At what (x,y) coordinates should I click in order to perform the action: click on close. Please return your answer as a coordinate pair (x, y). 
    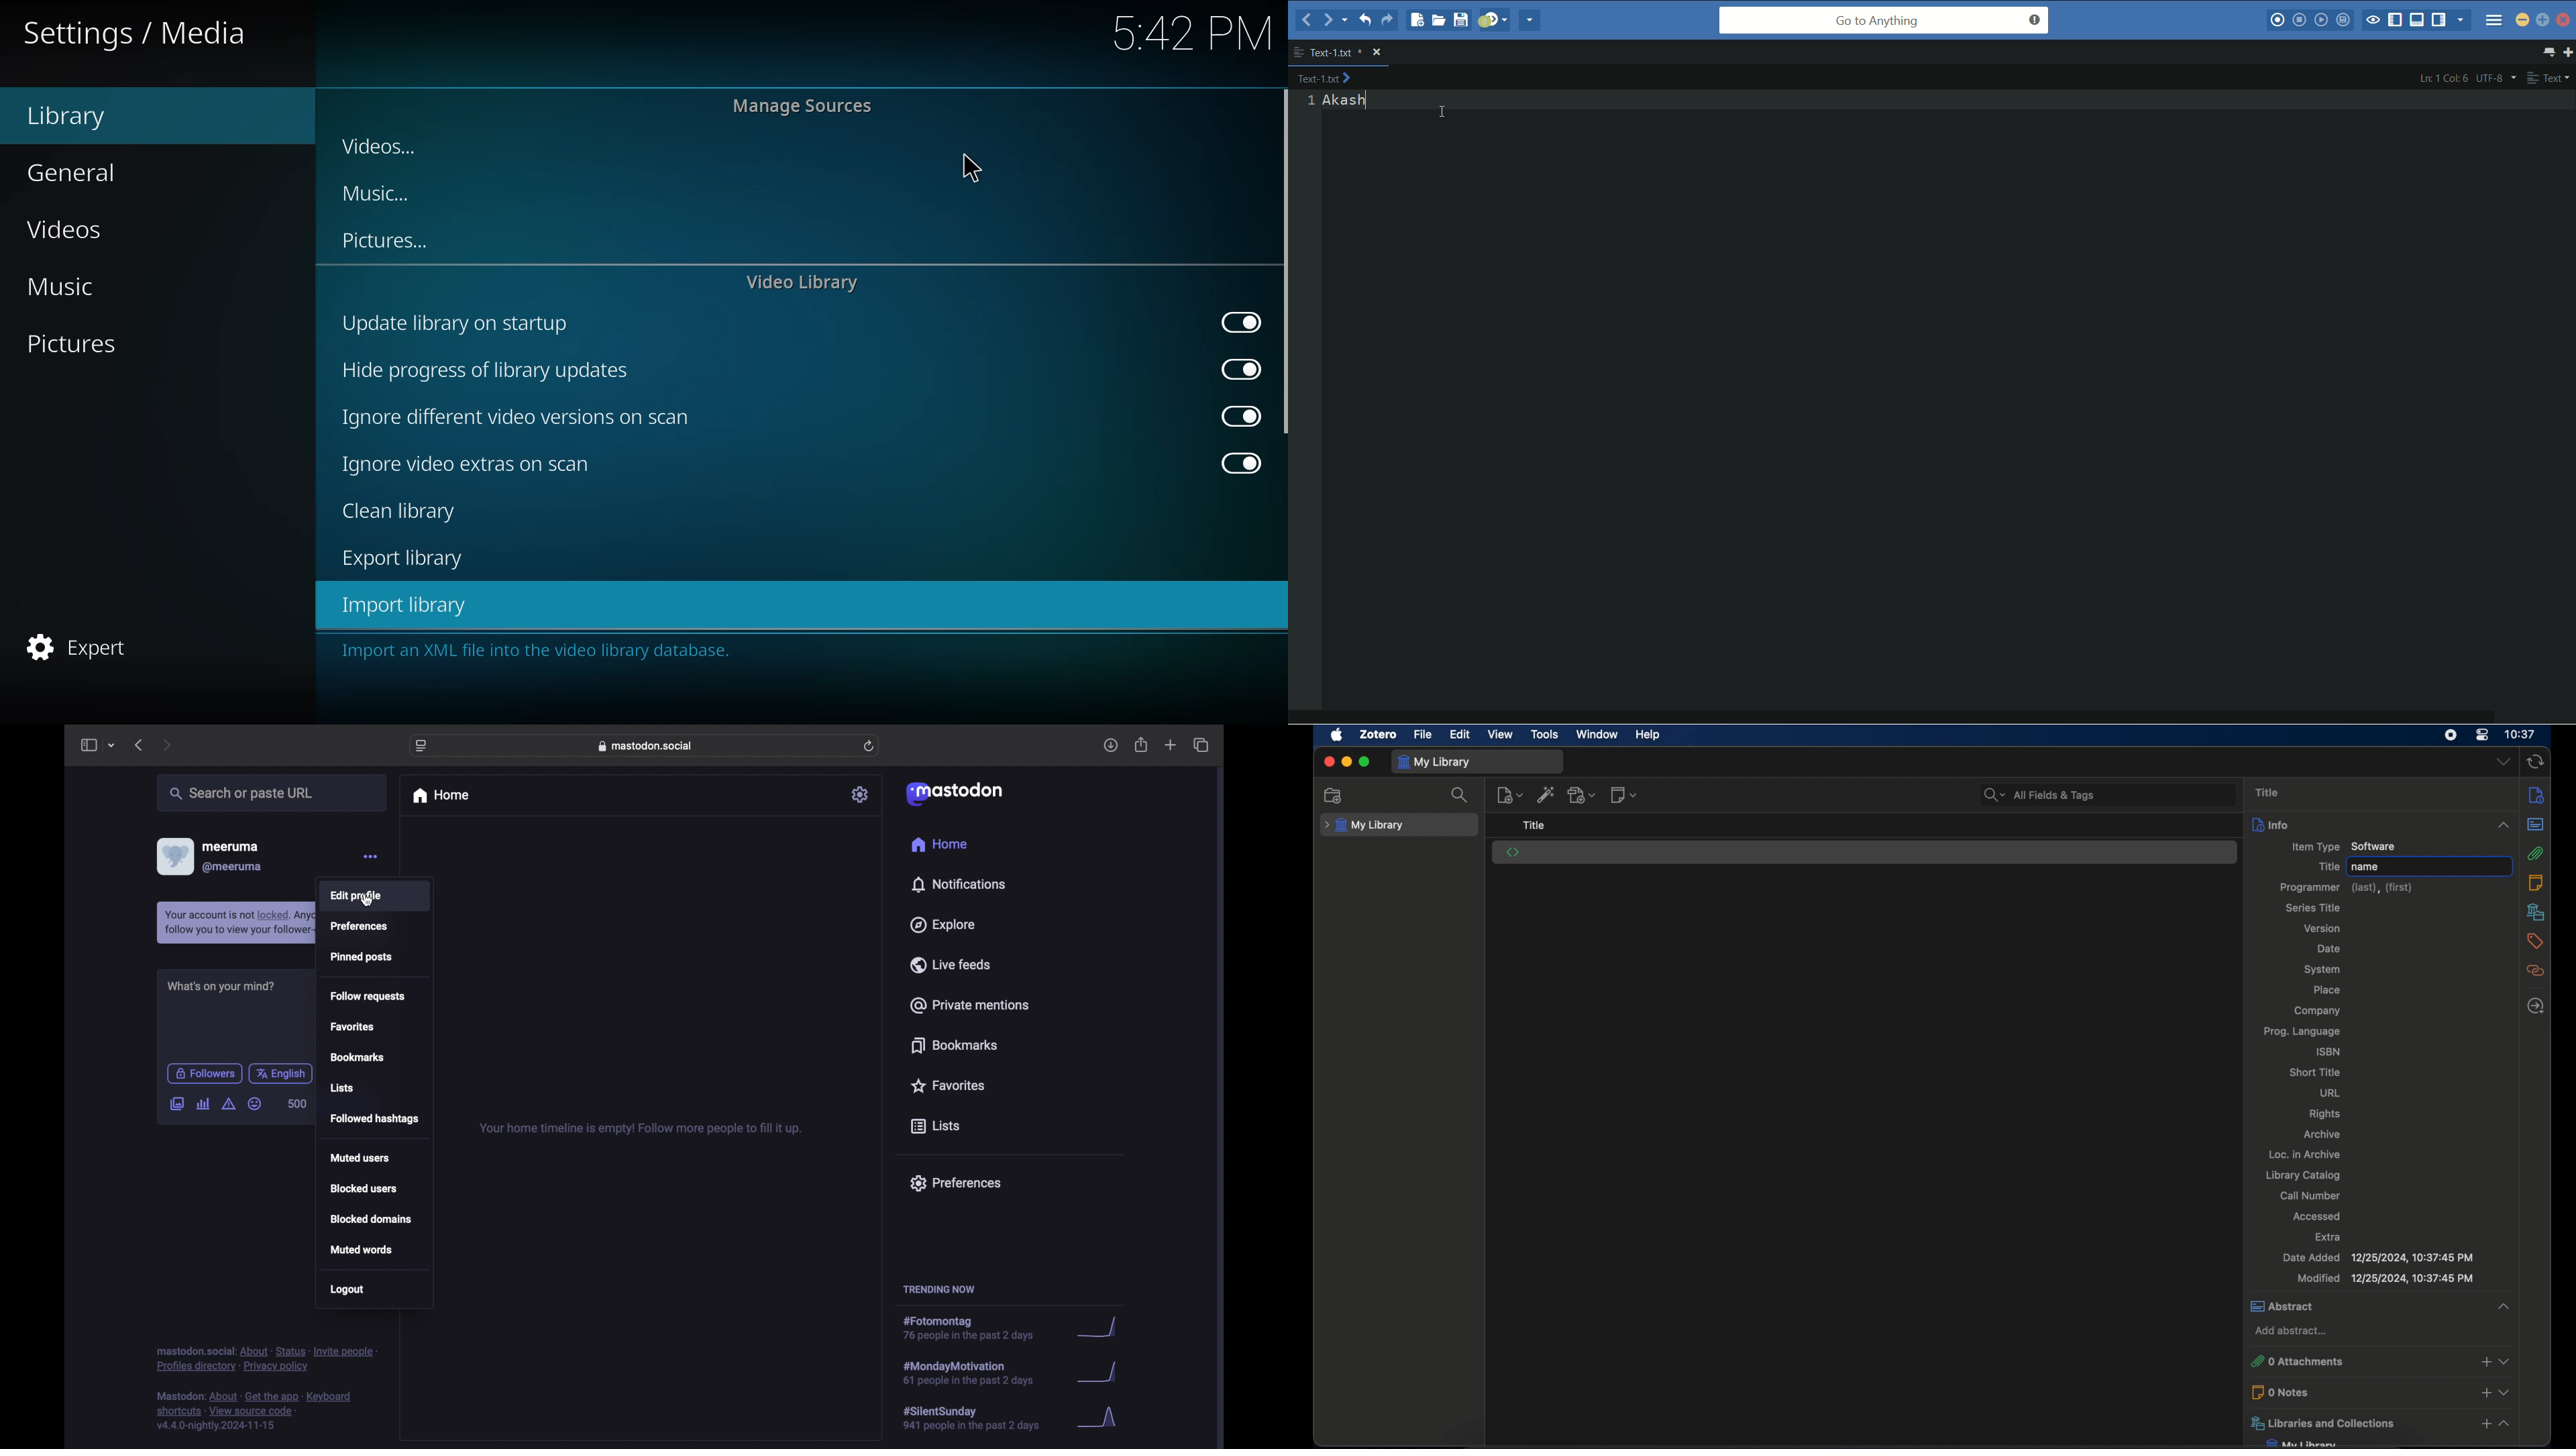
    Looking at the image, I should click on (1328, 762).